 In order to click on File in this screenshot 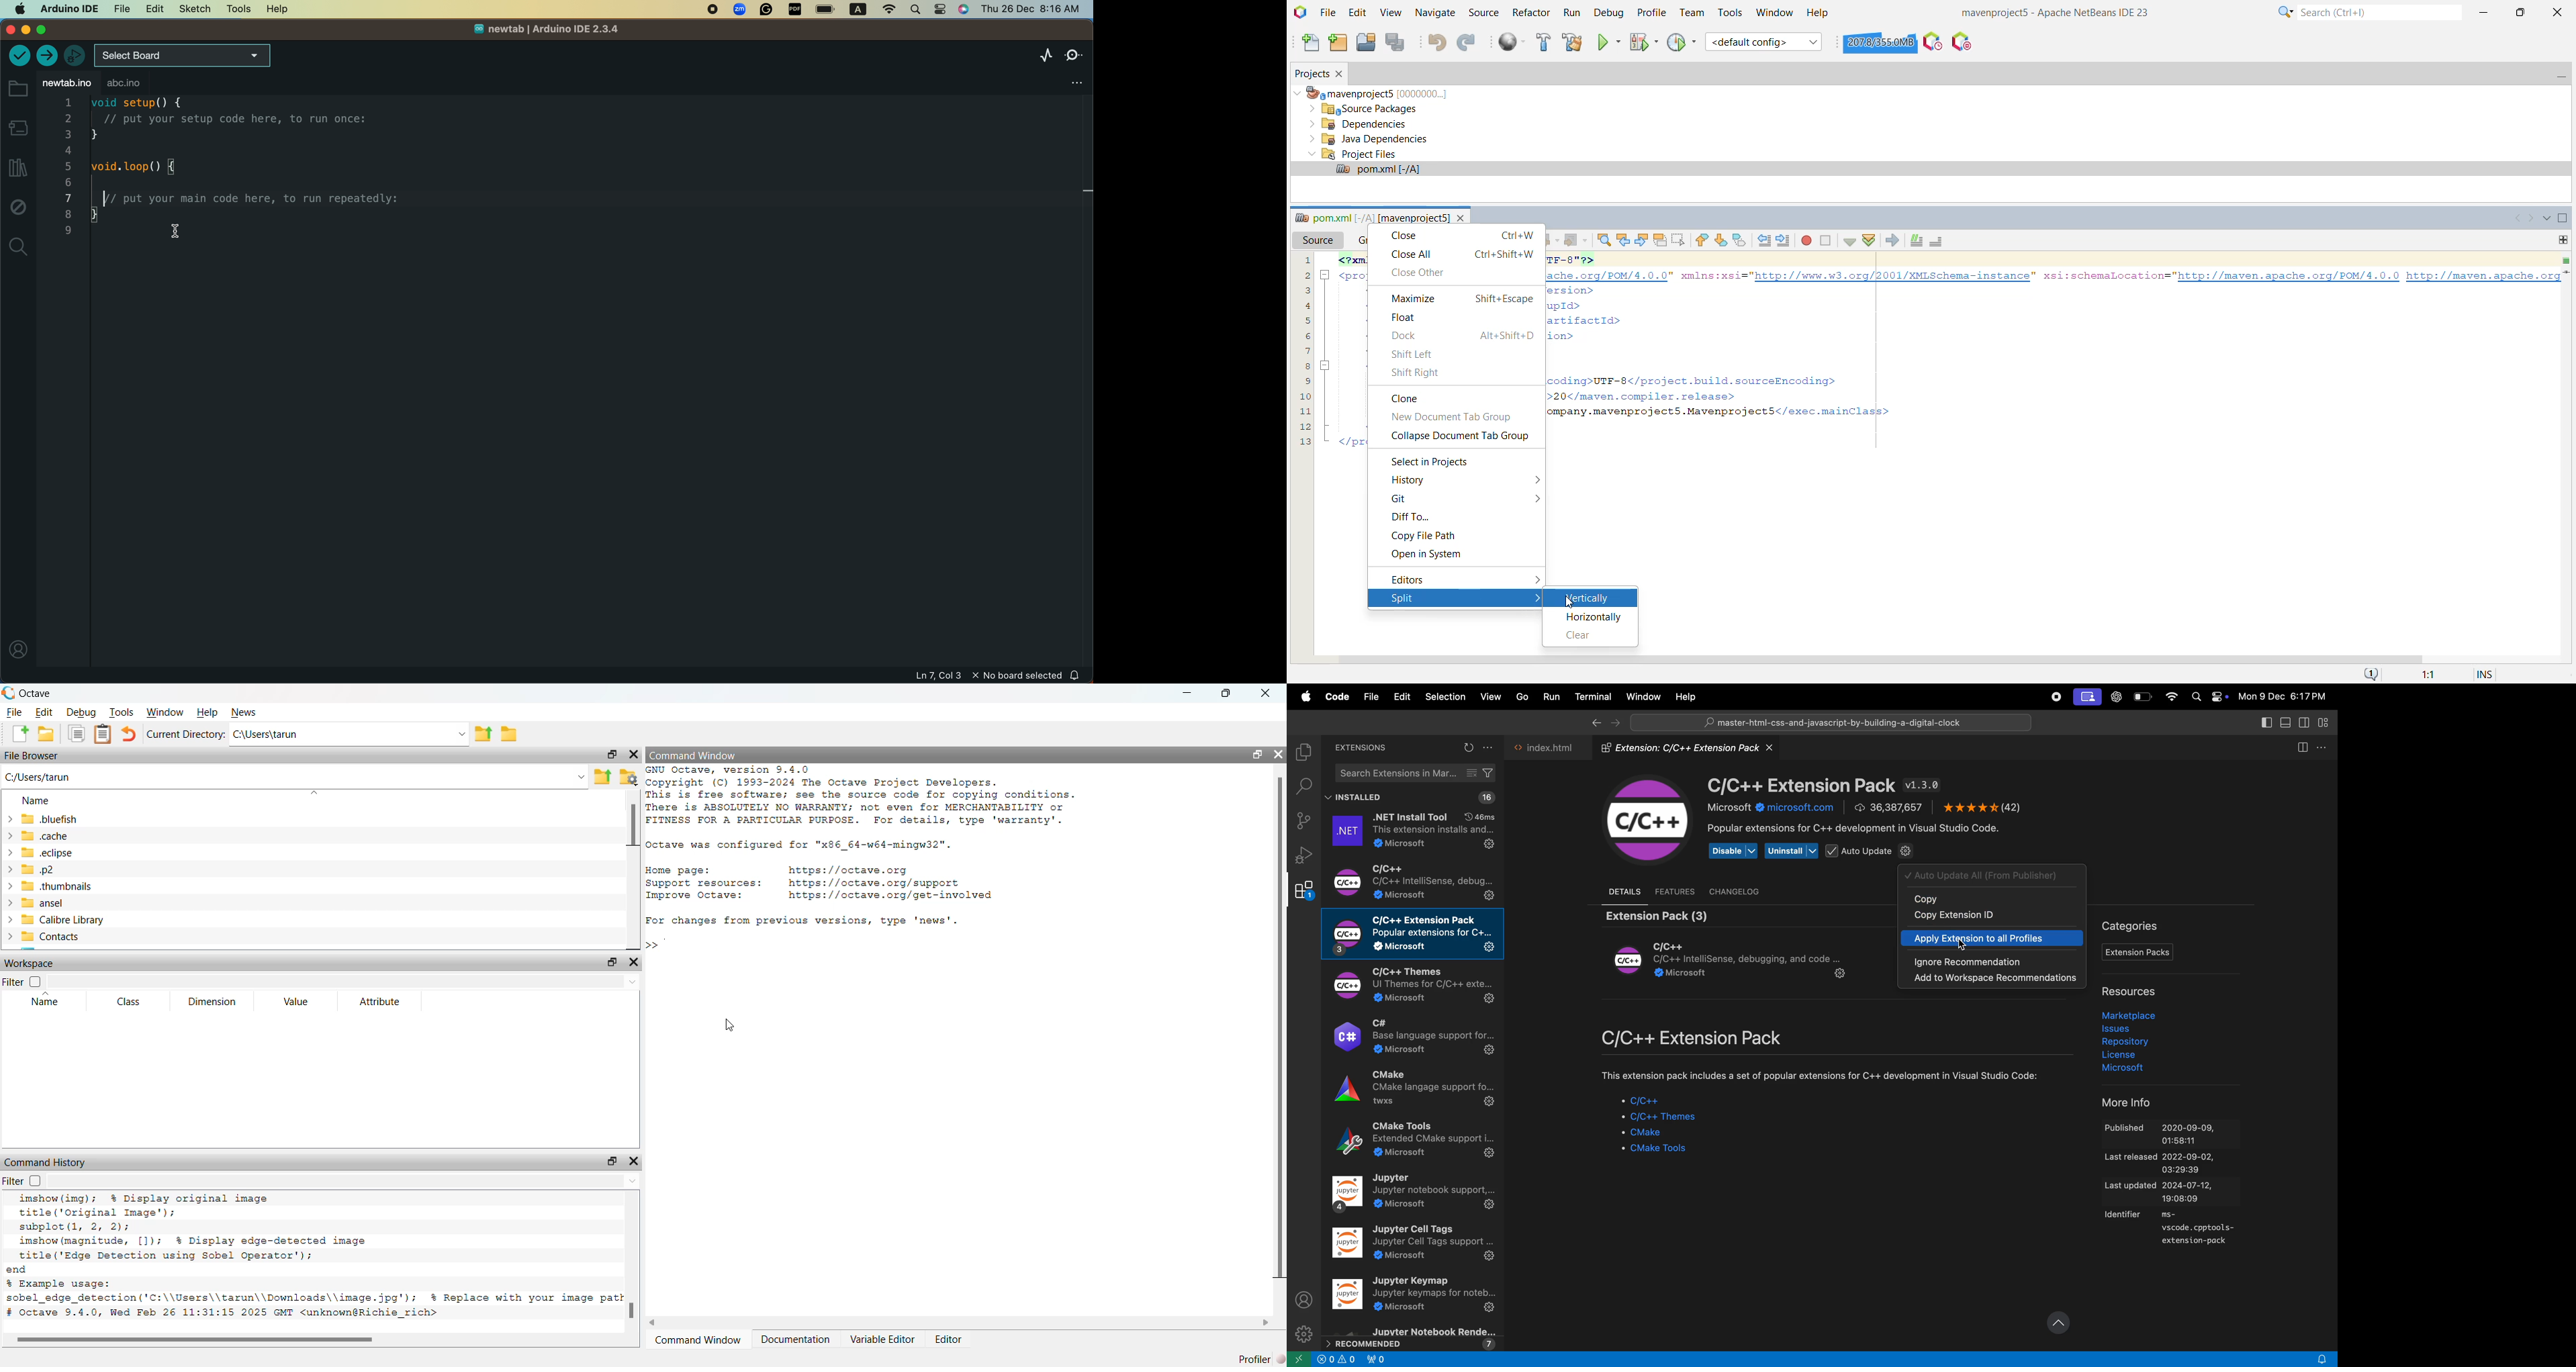, I will do `click(1328, 13)`.